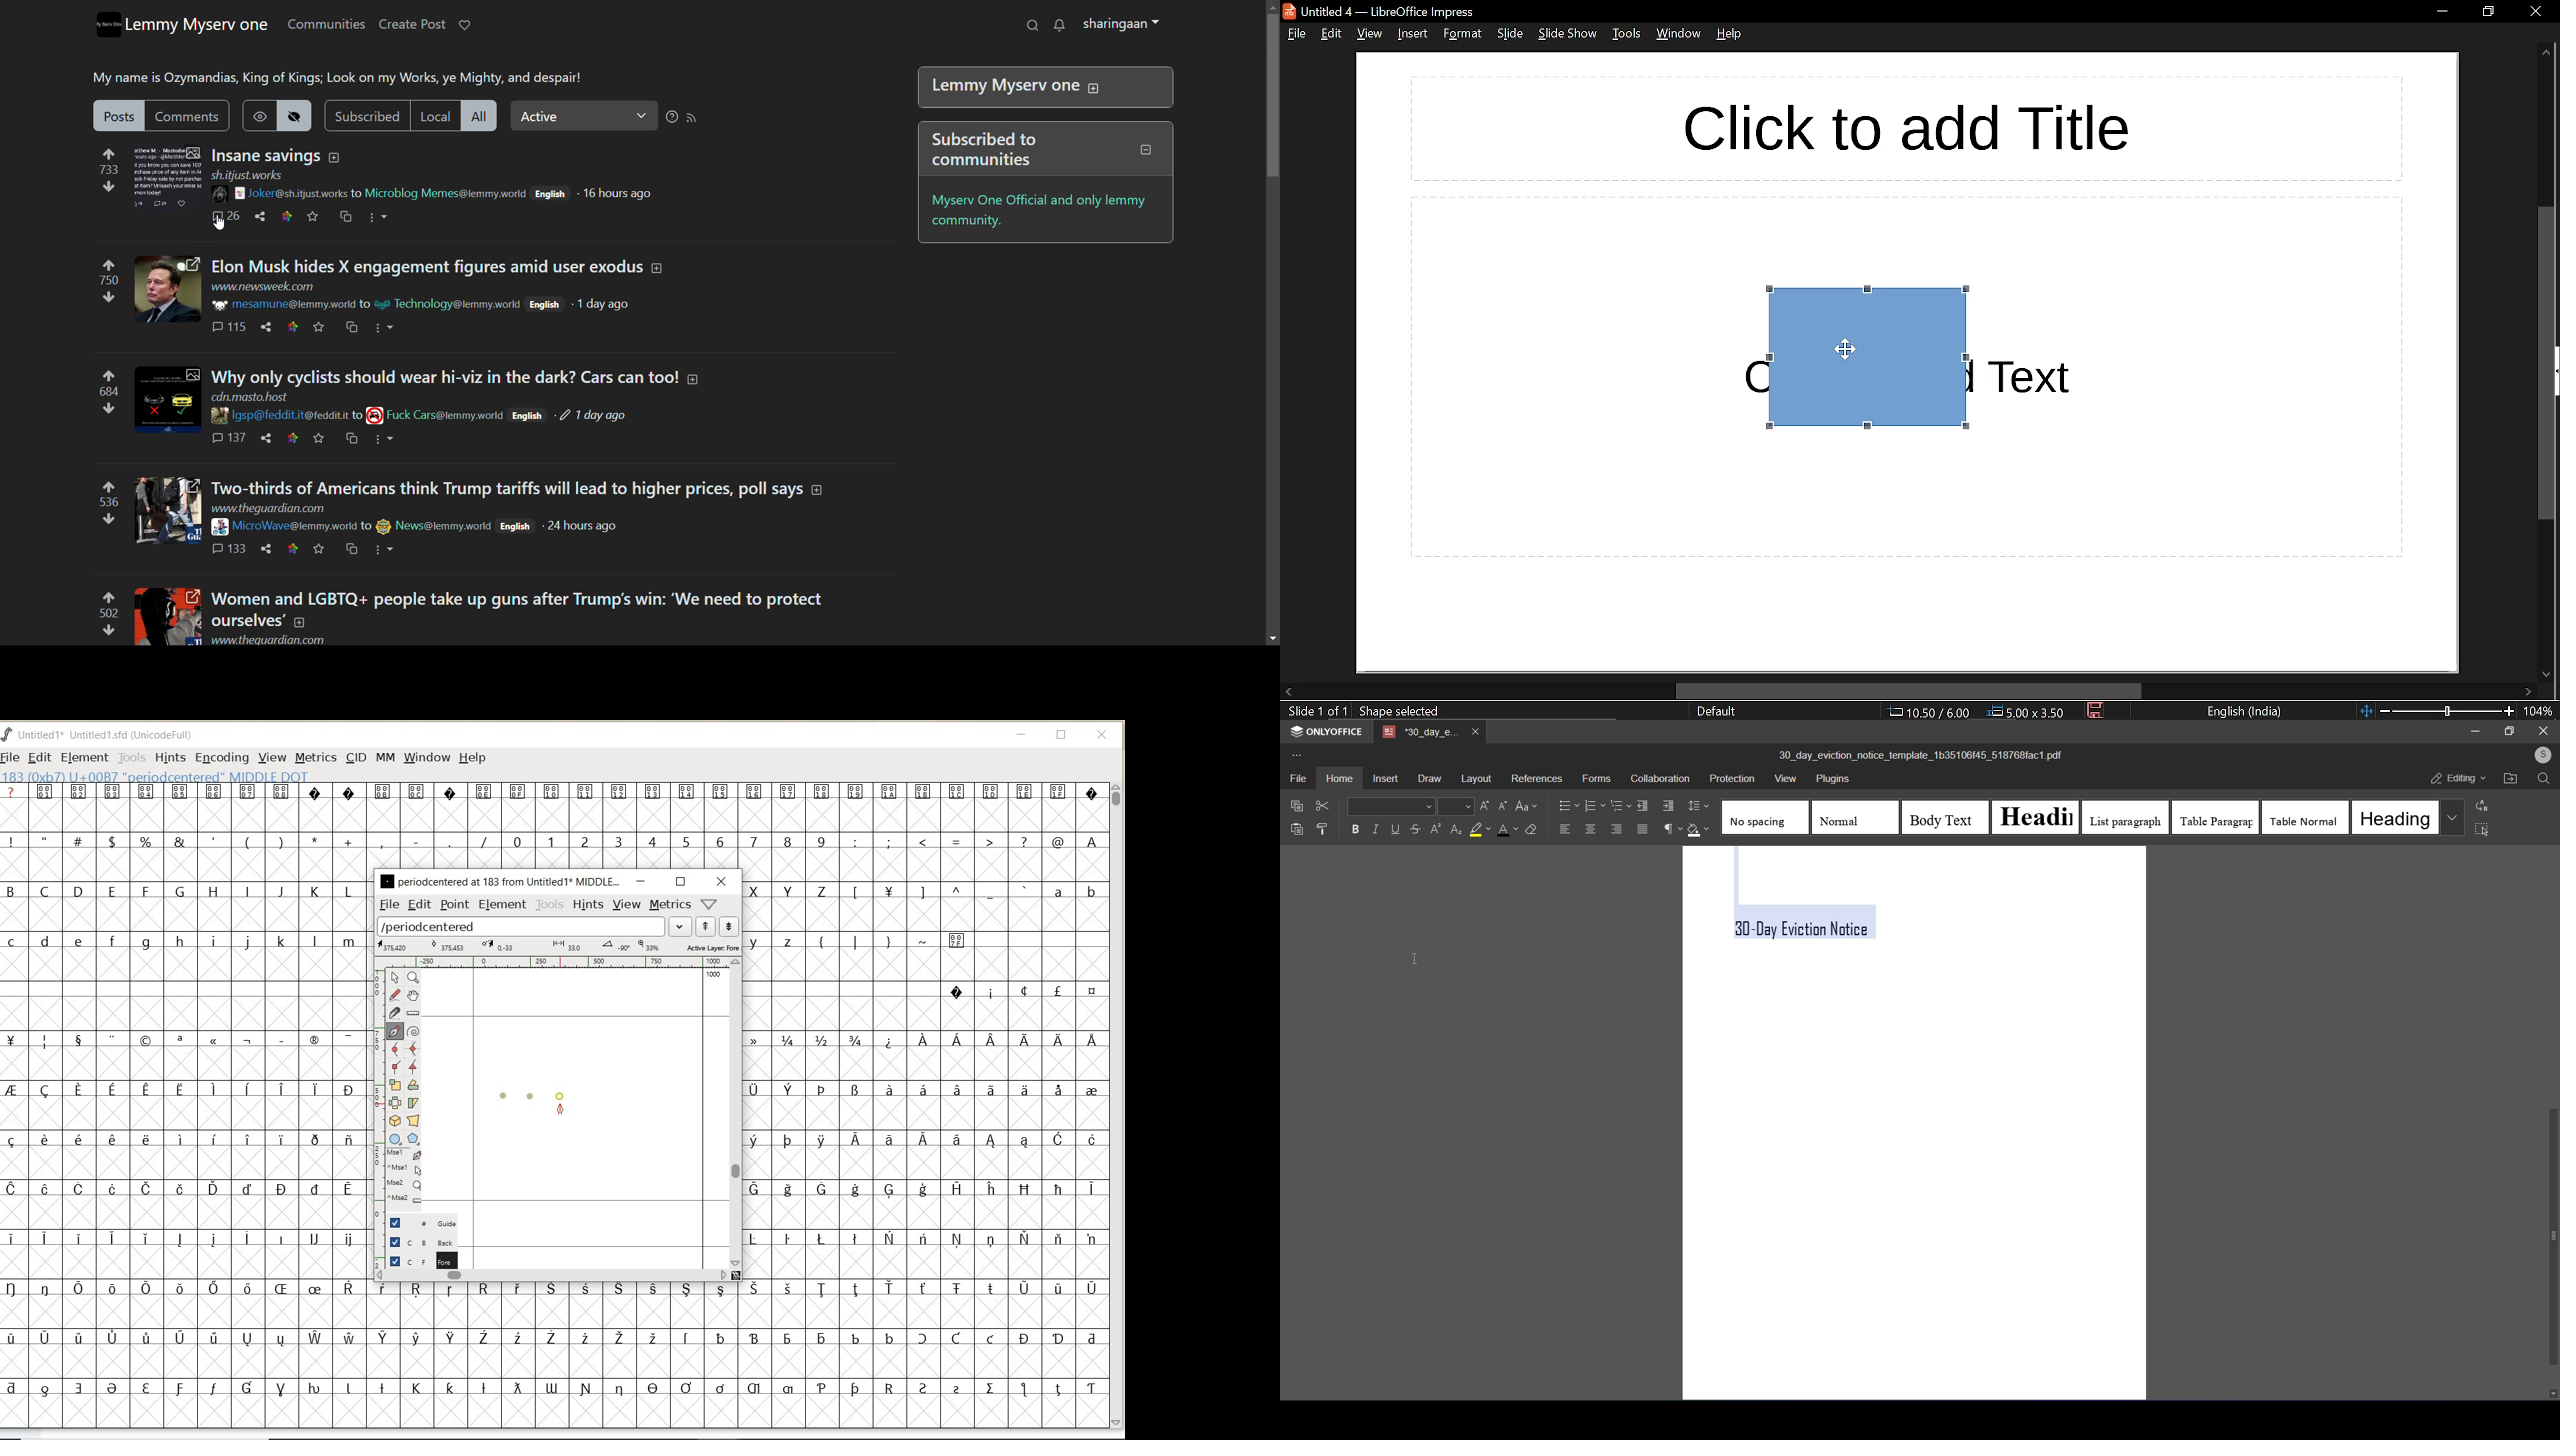  Describe the element at coordinates (2509, 733) in the screenshot. I see `maximize` at that location.